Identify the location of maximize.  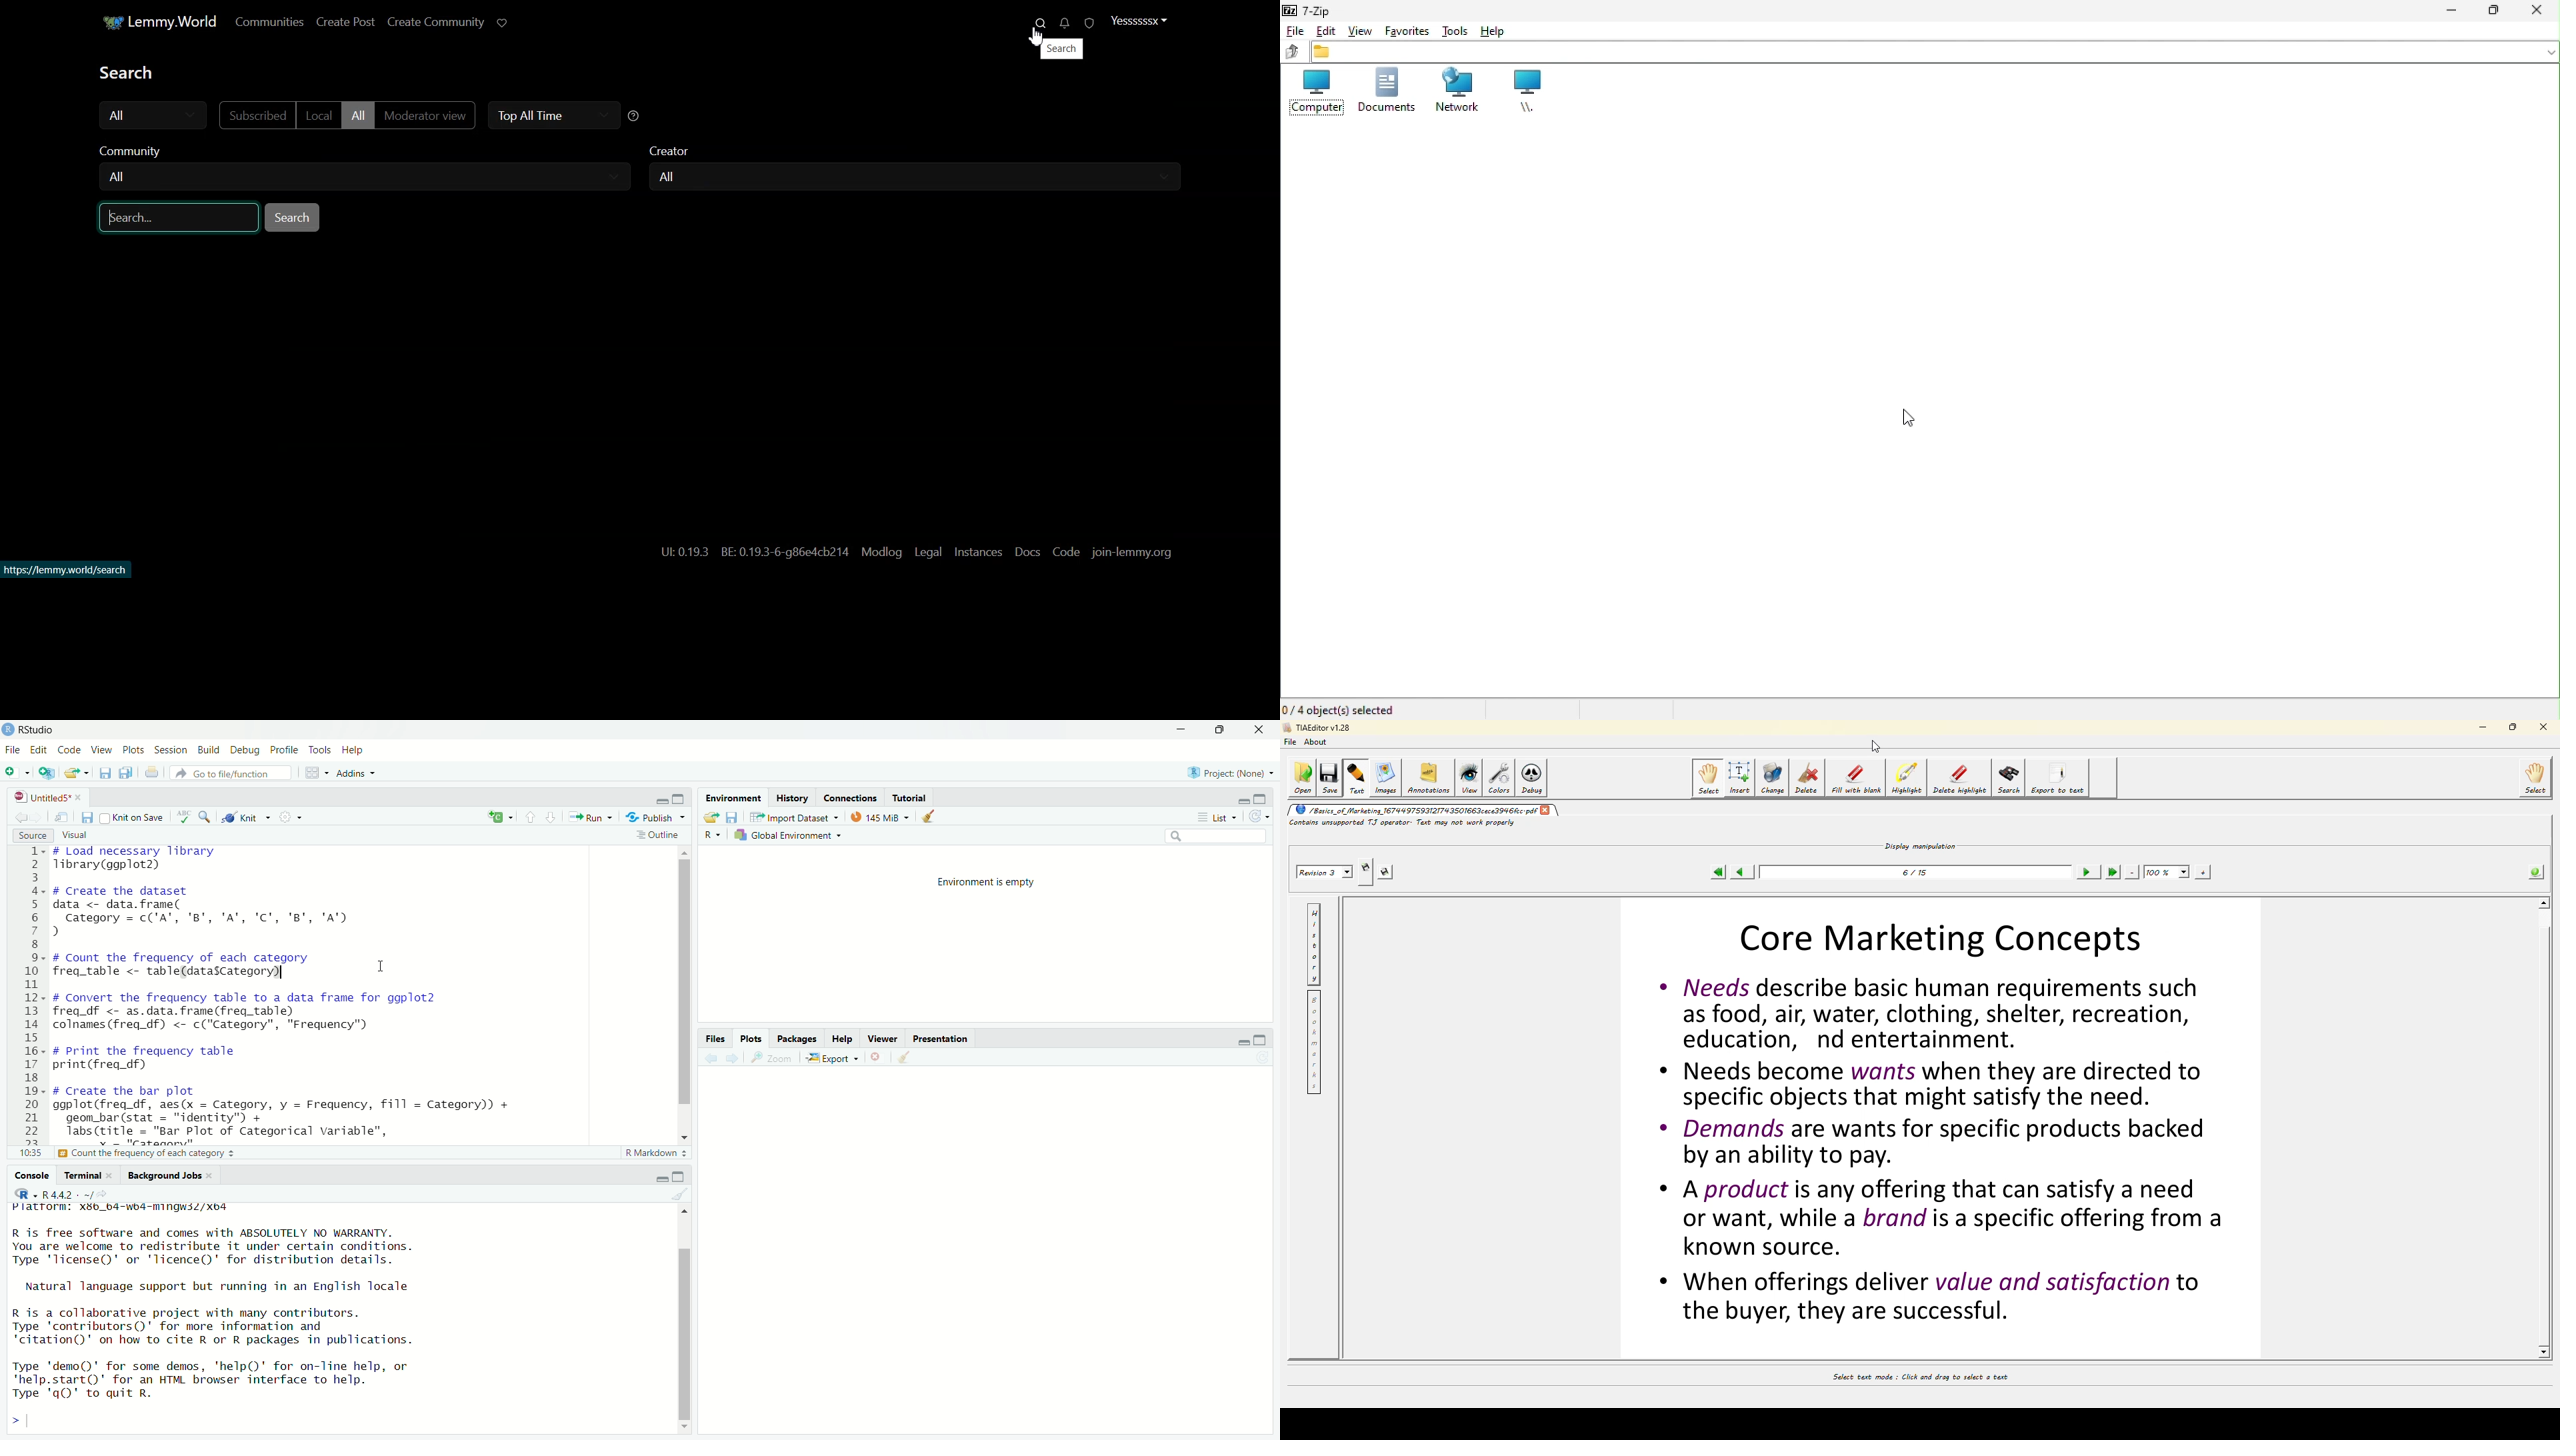
(1223, 731).